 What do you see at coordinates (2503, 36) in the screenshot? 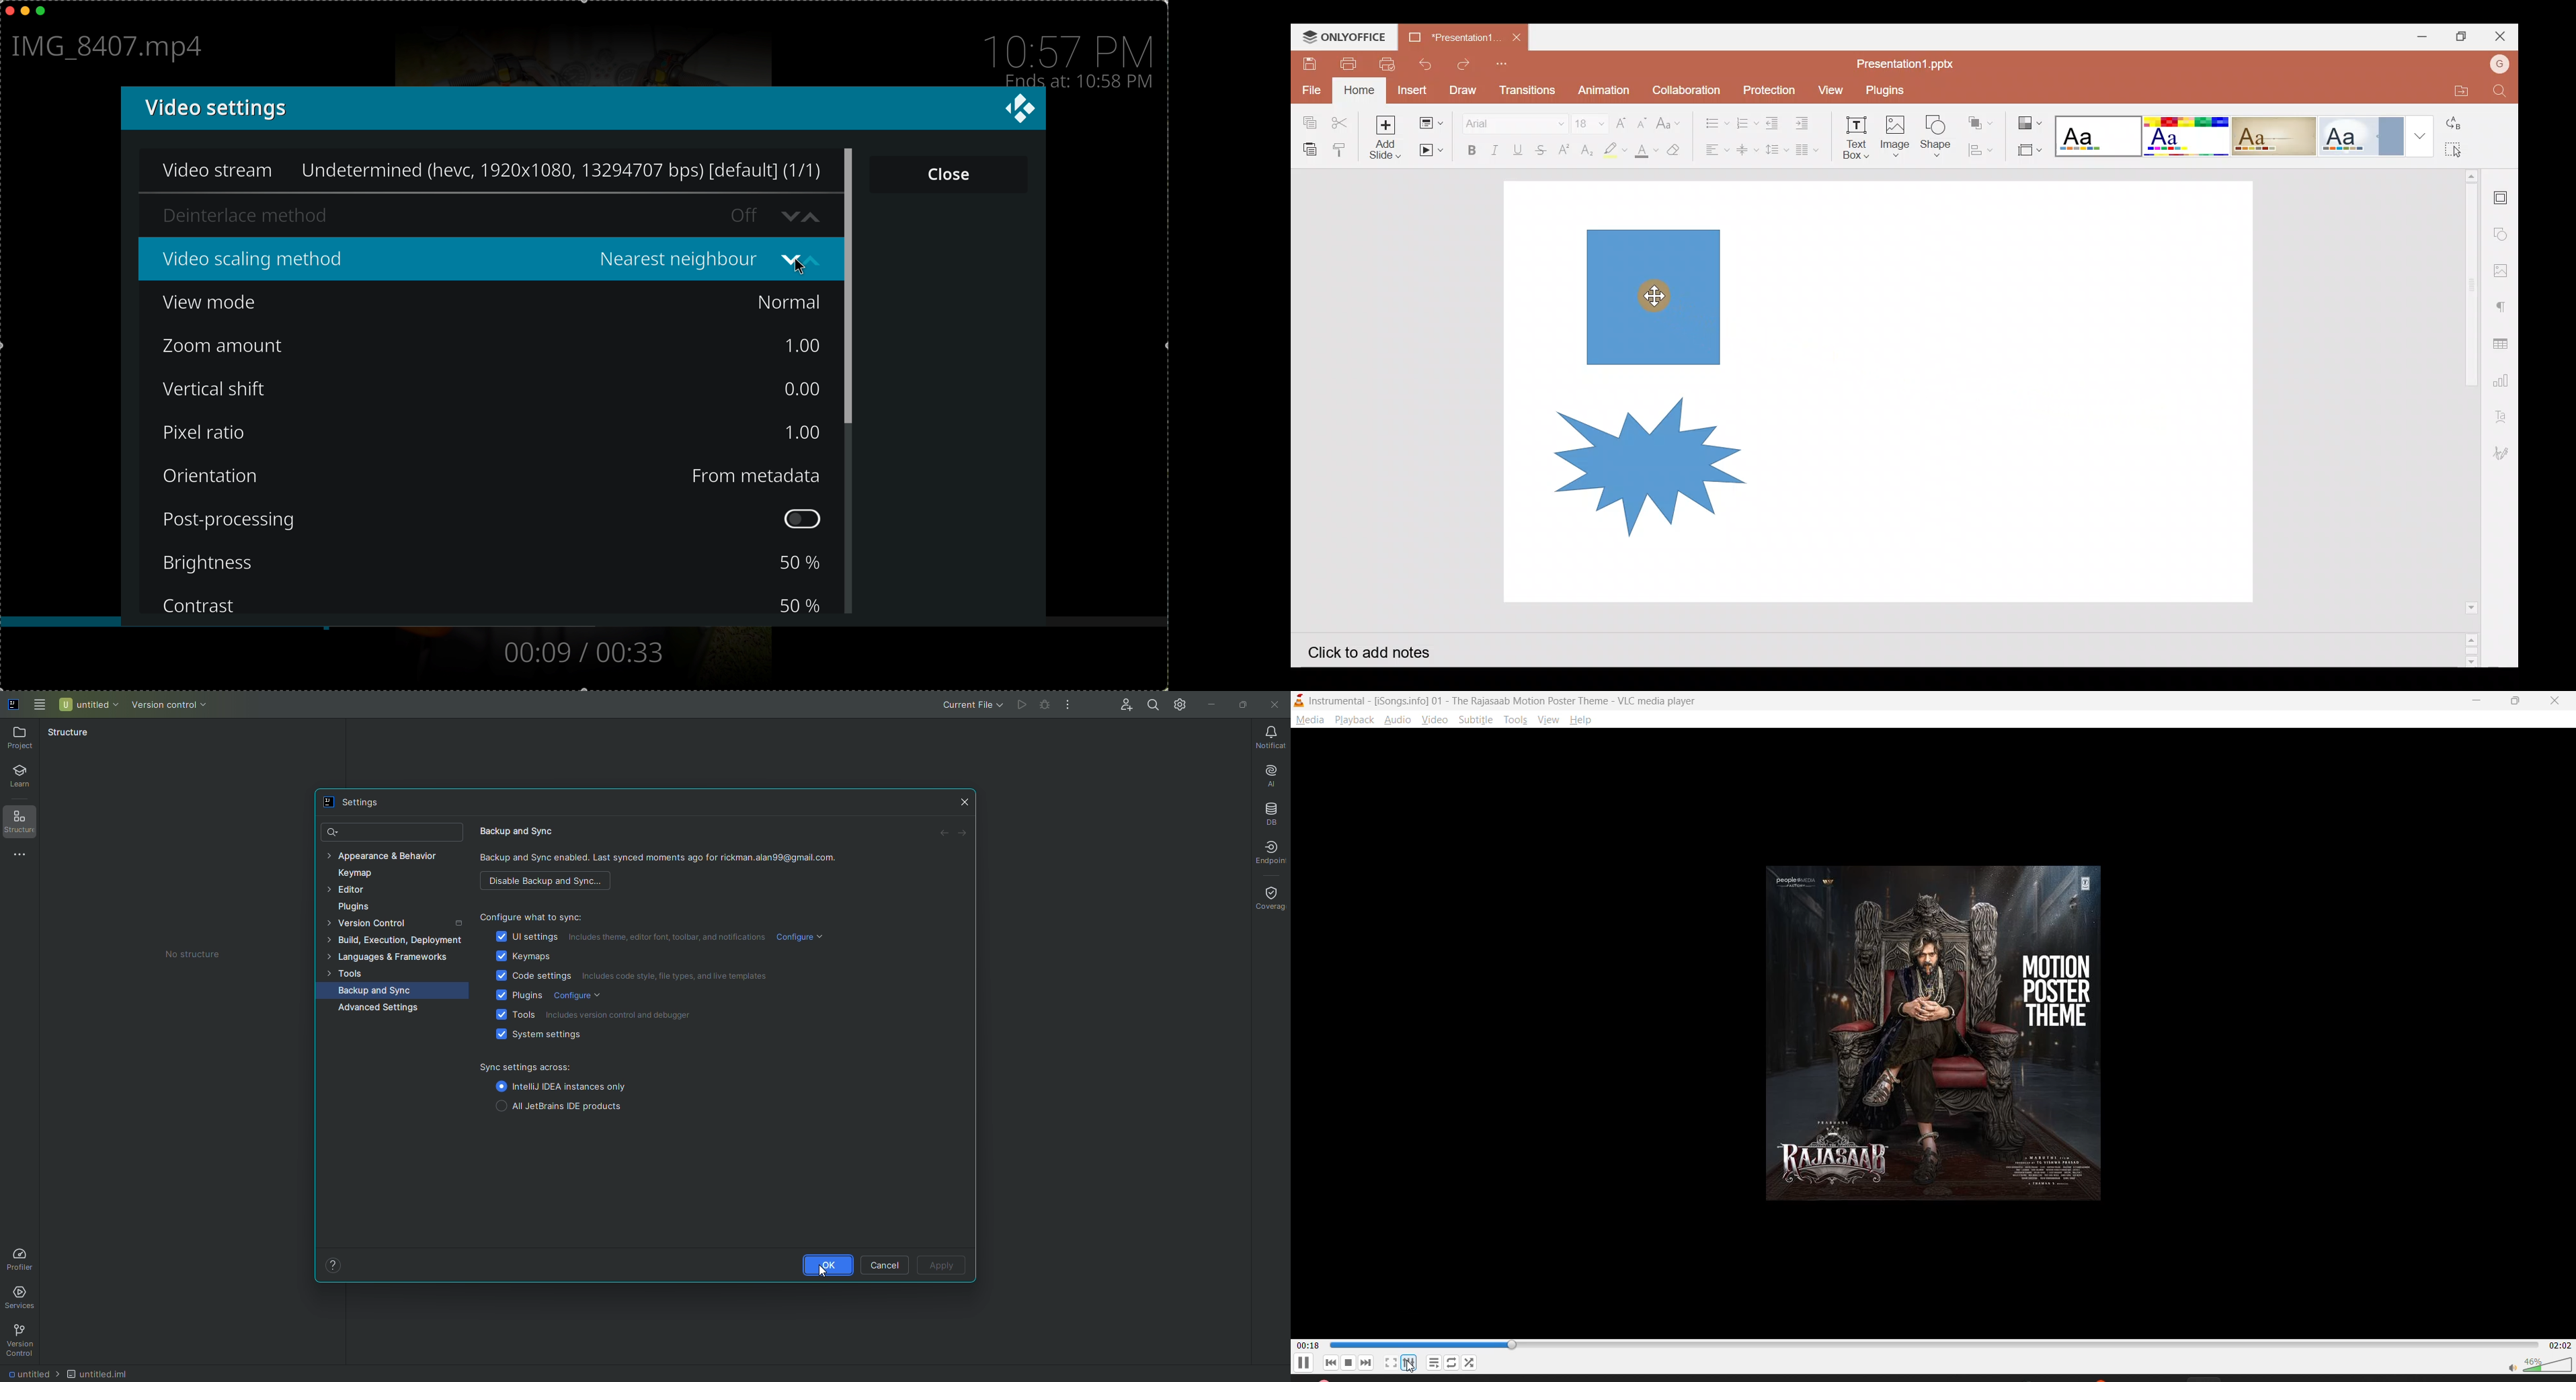
I see `Close` at bounding box center [2503, 36].